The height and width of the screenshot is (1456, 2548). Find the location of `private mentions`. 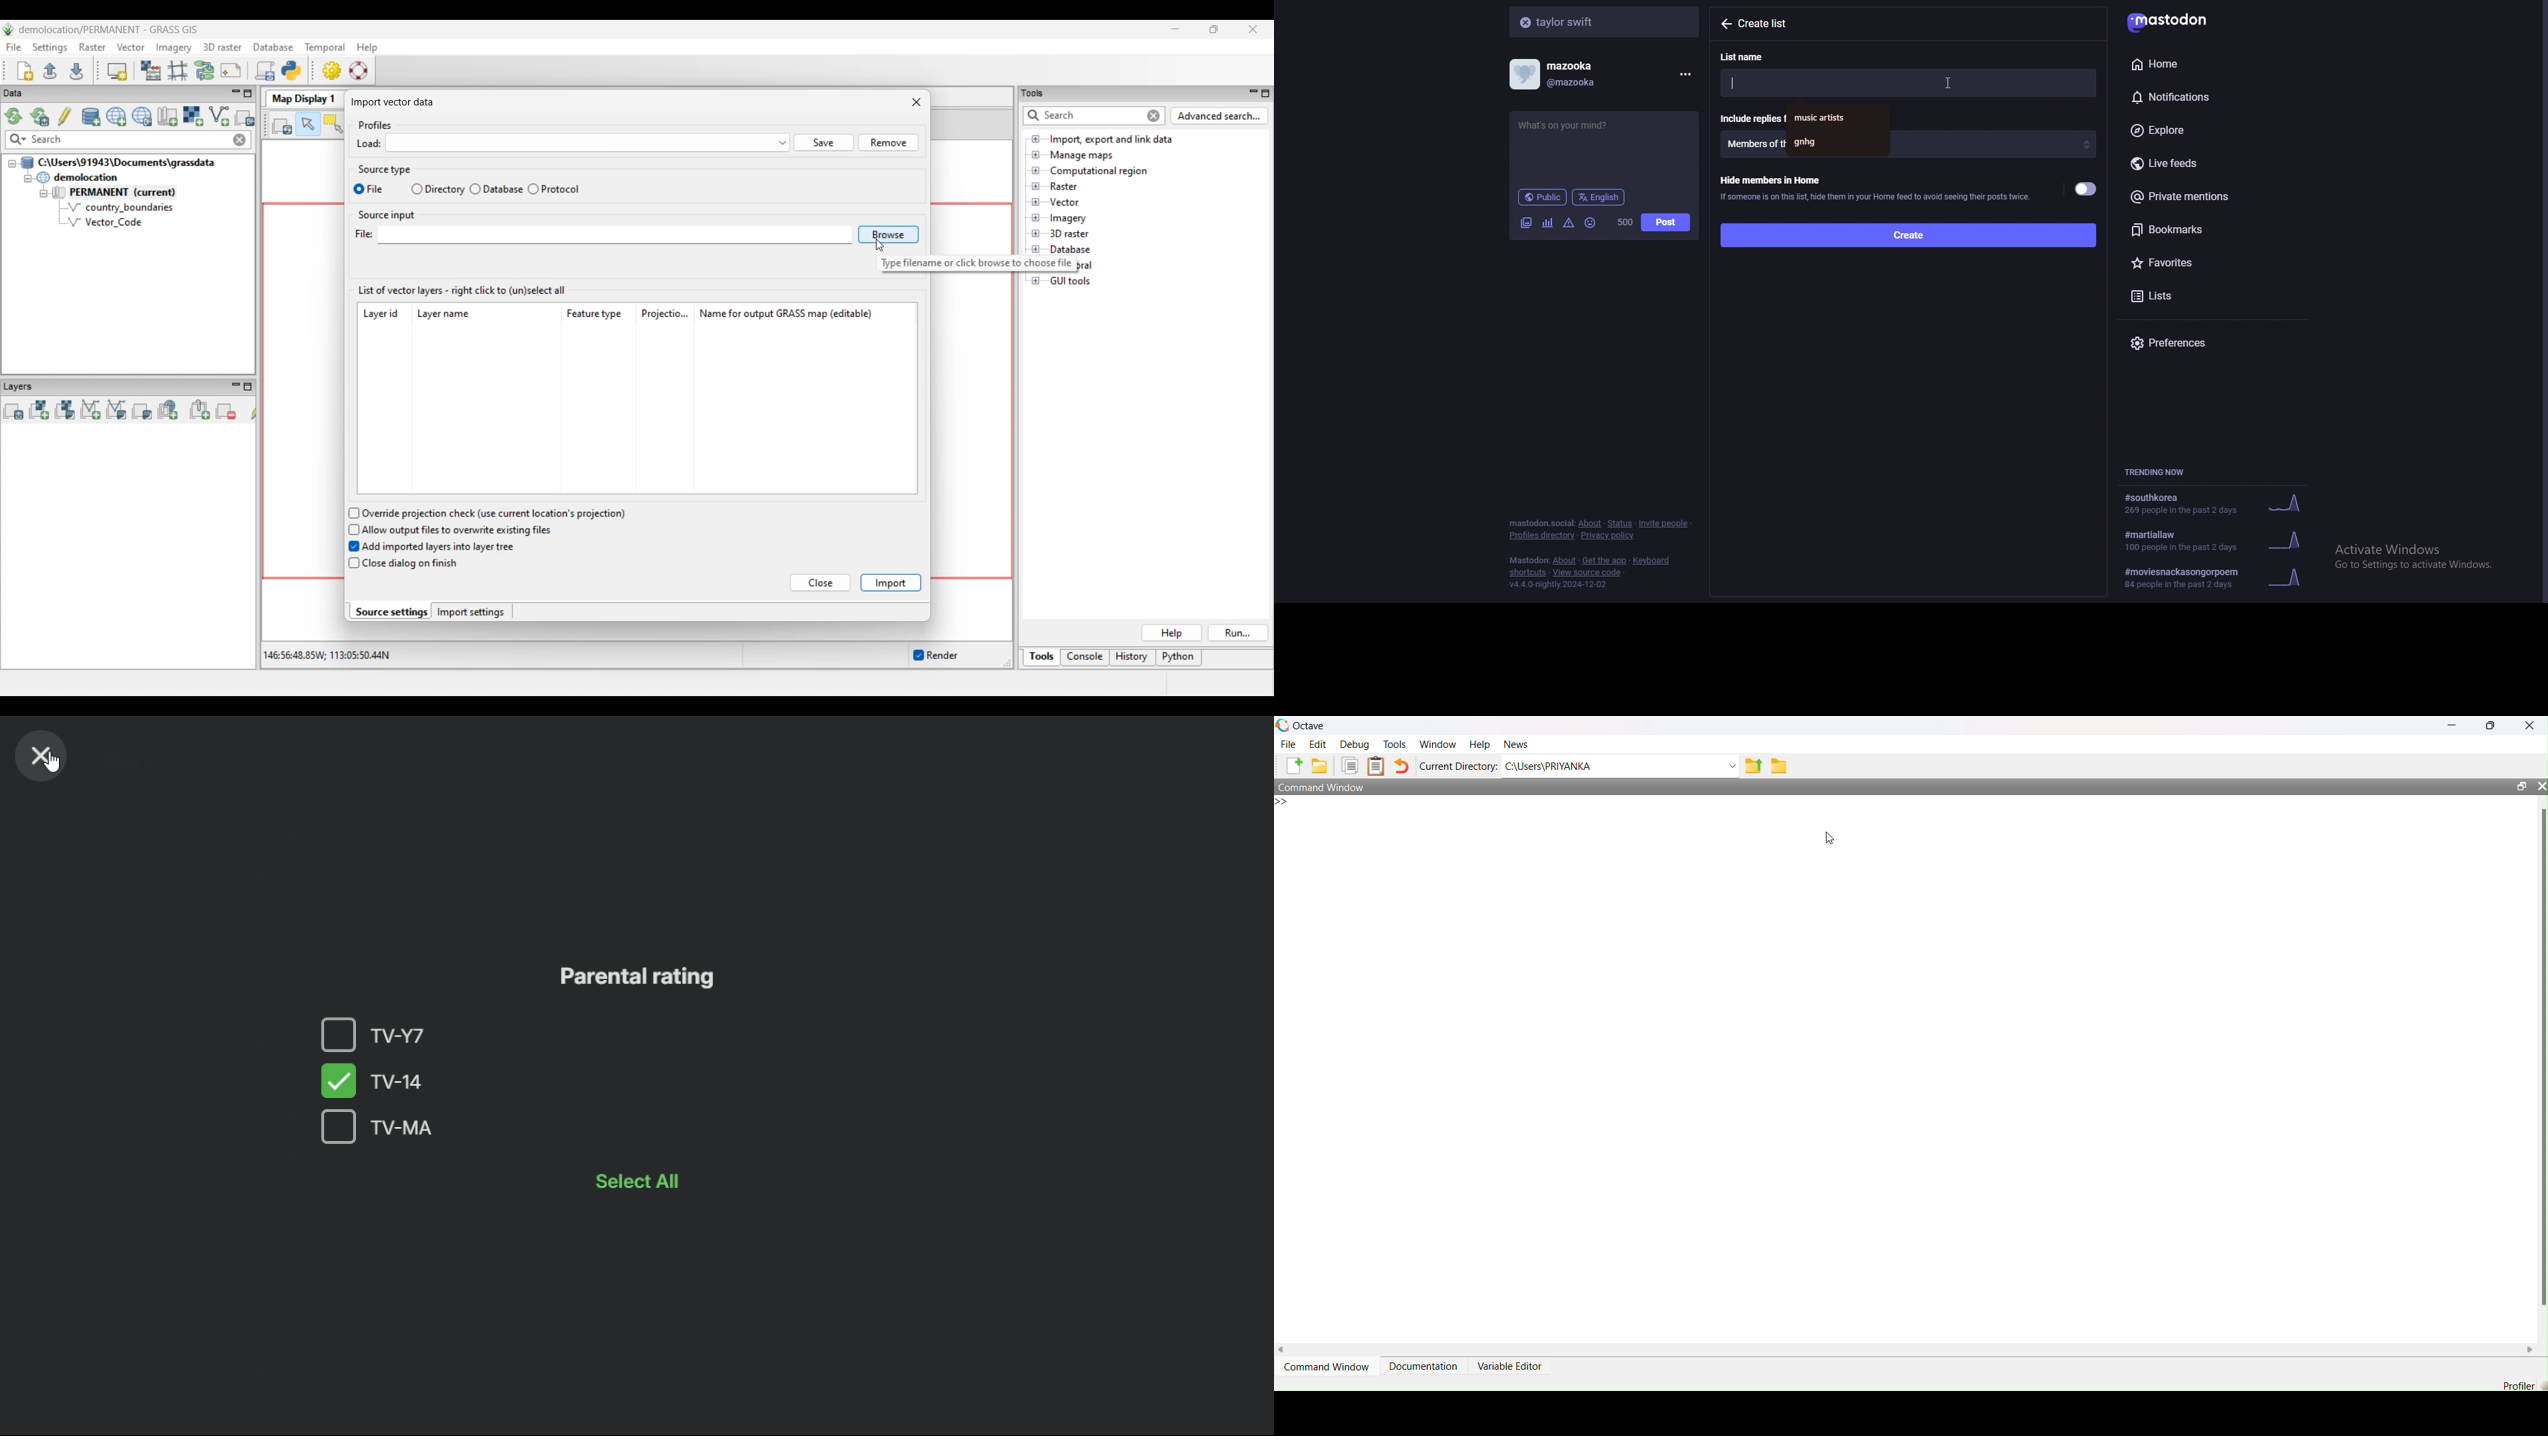

private mentions is located at coordinates (2211, 196).